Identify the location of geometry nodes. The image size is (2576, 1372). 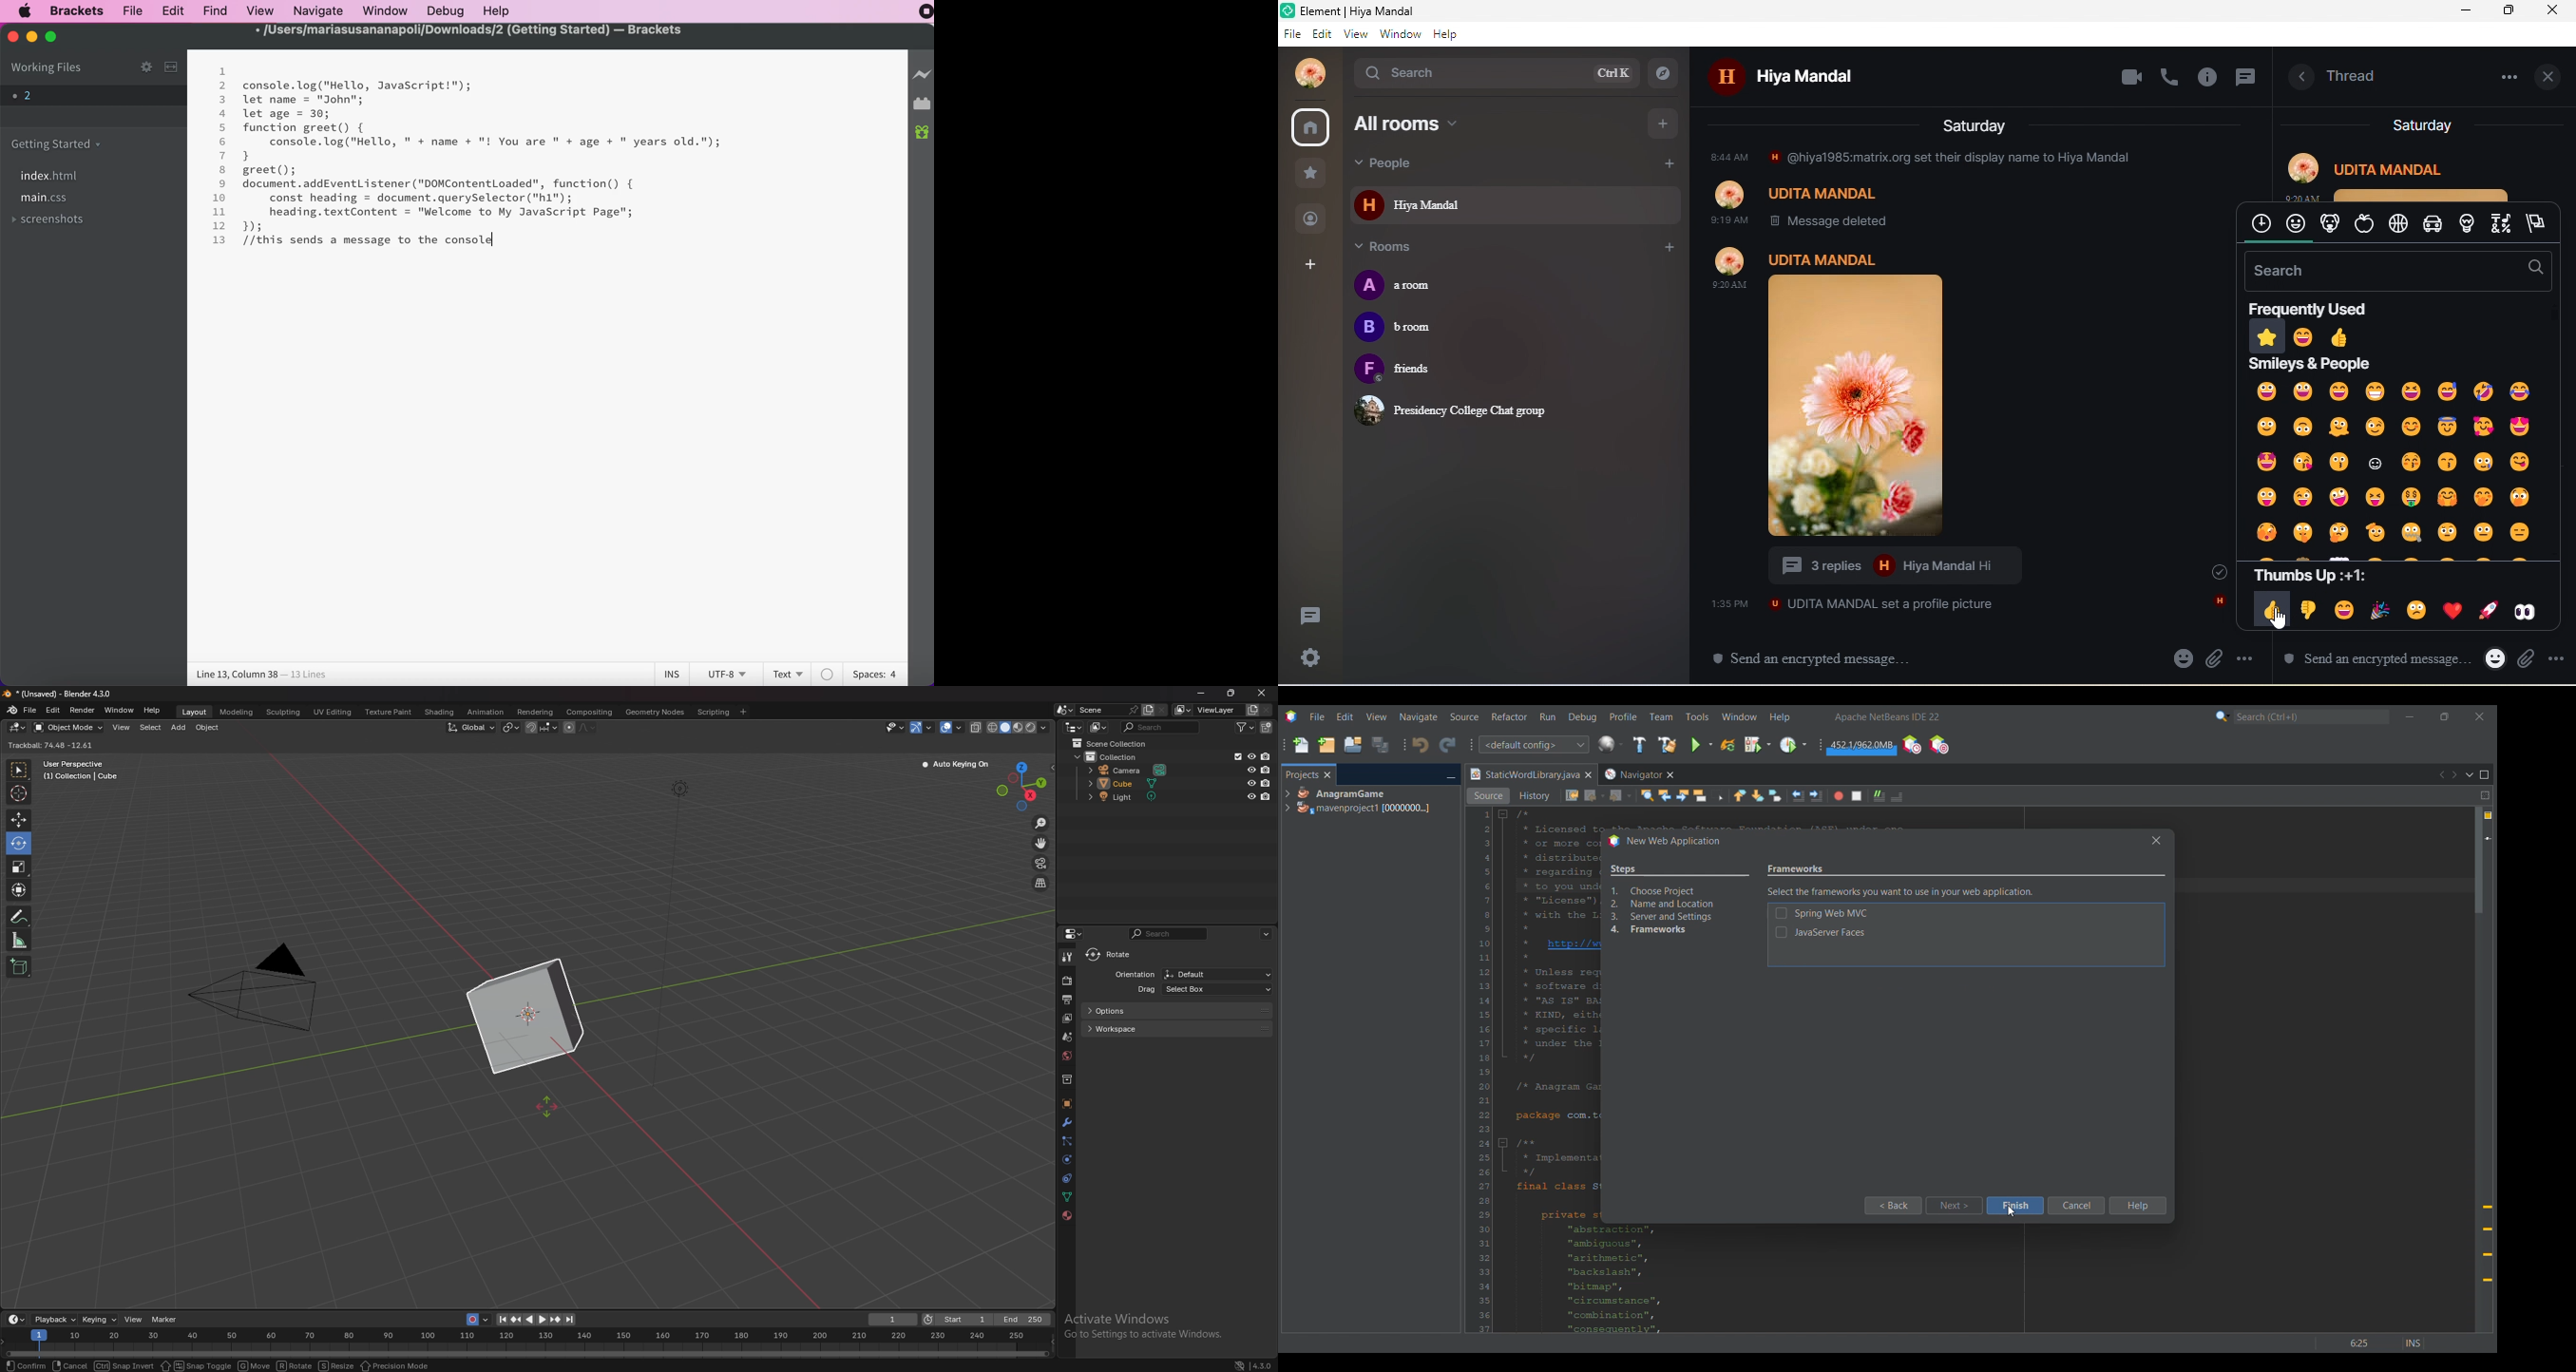
(656, 712).